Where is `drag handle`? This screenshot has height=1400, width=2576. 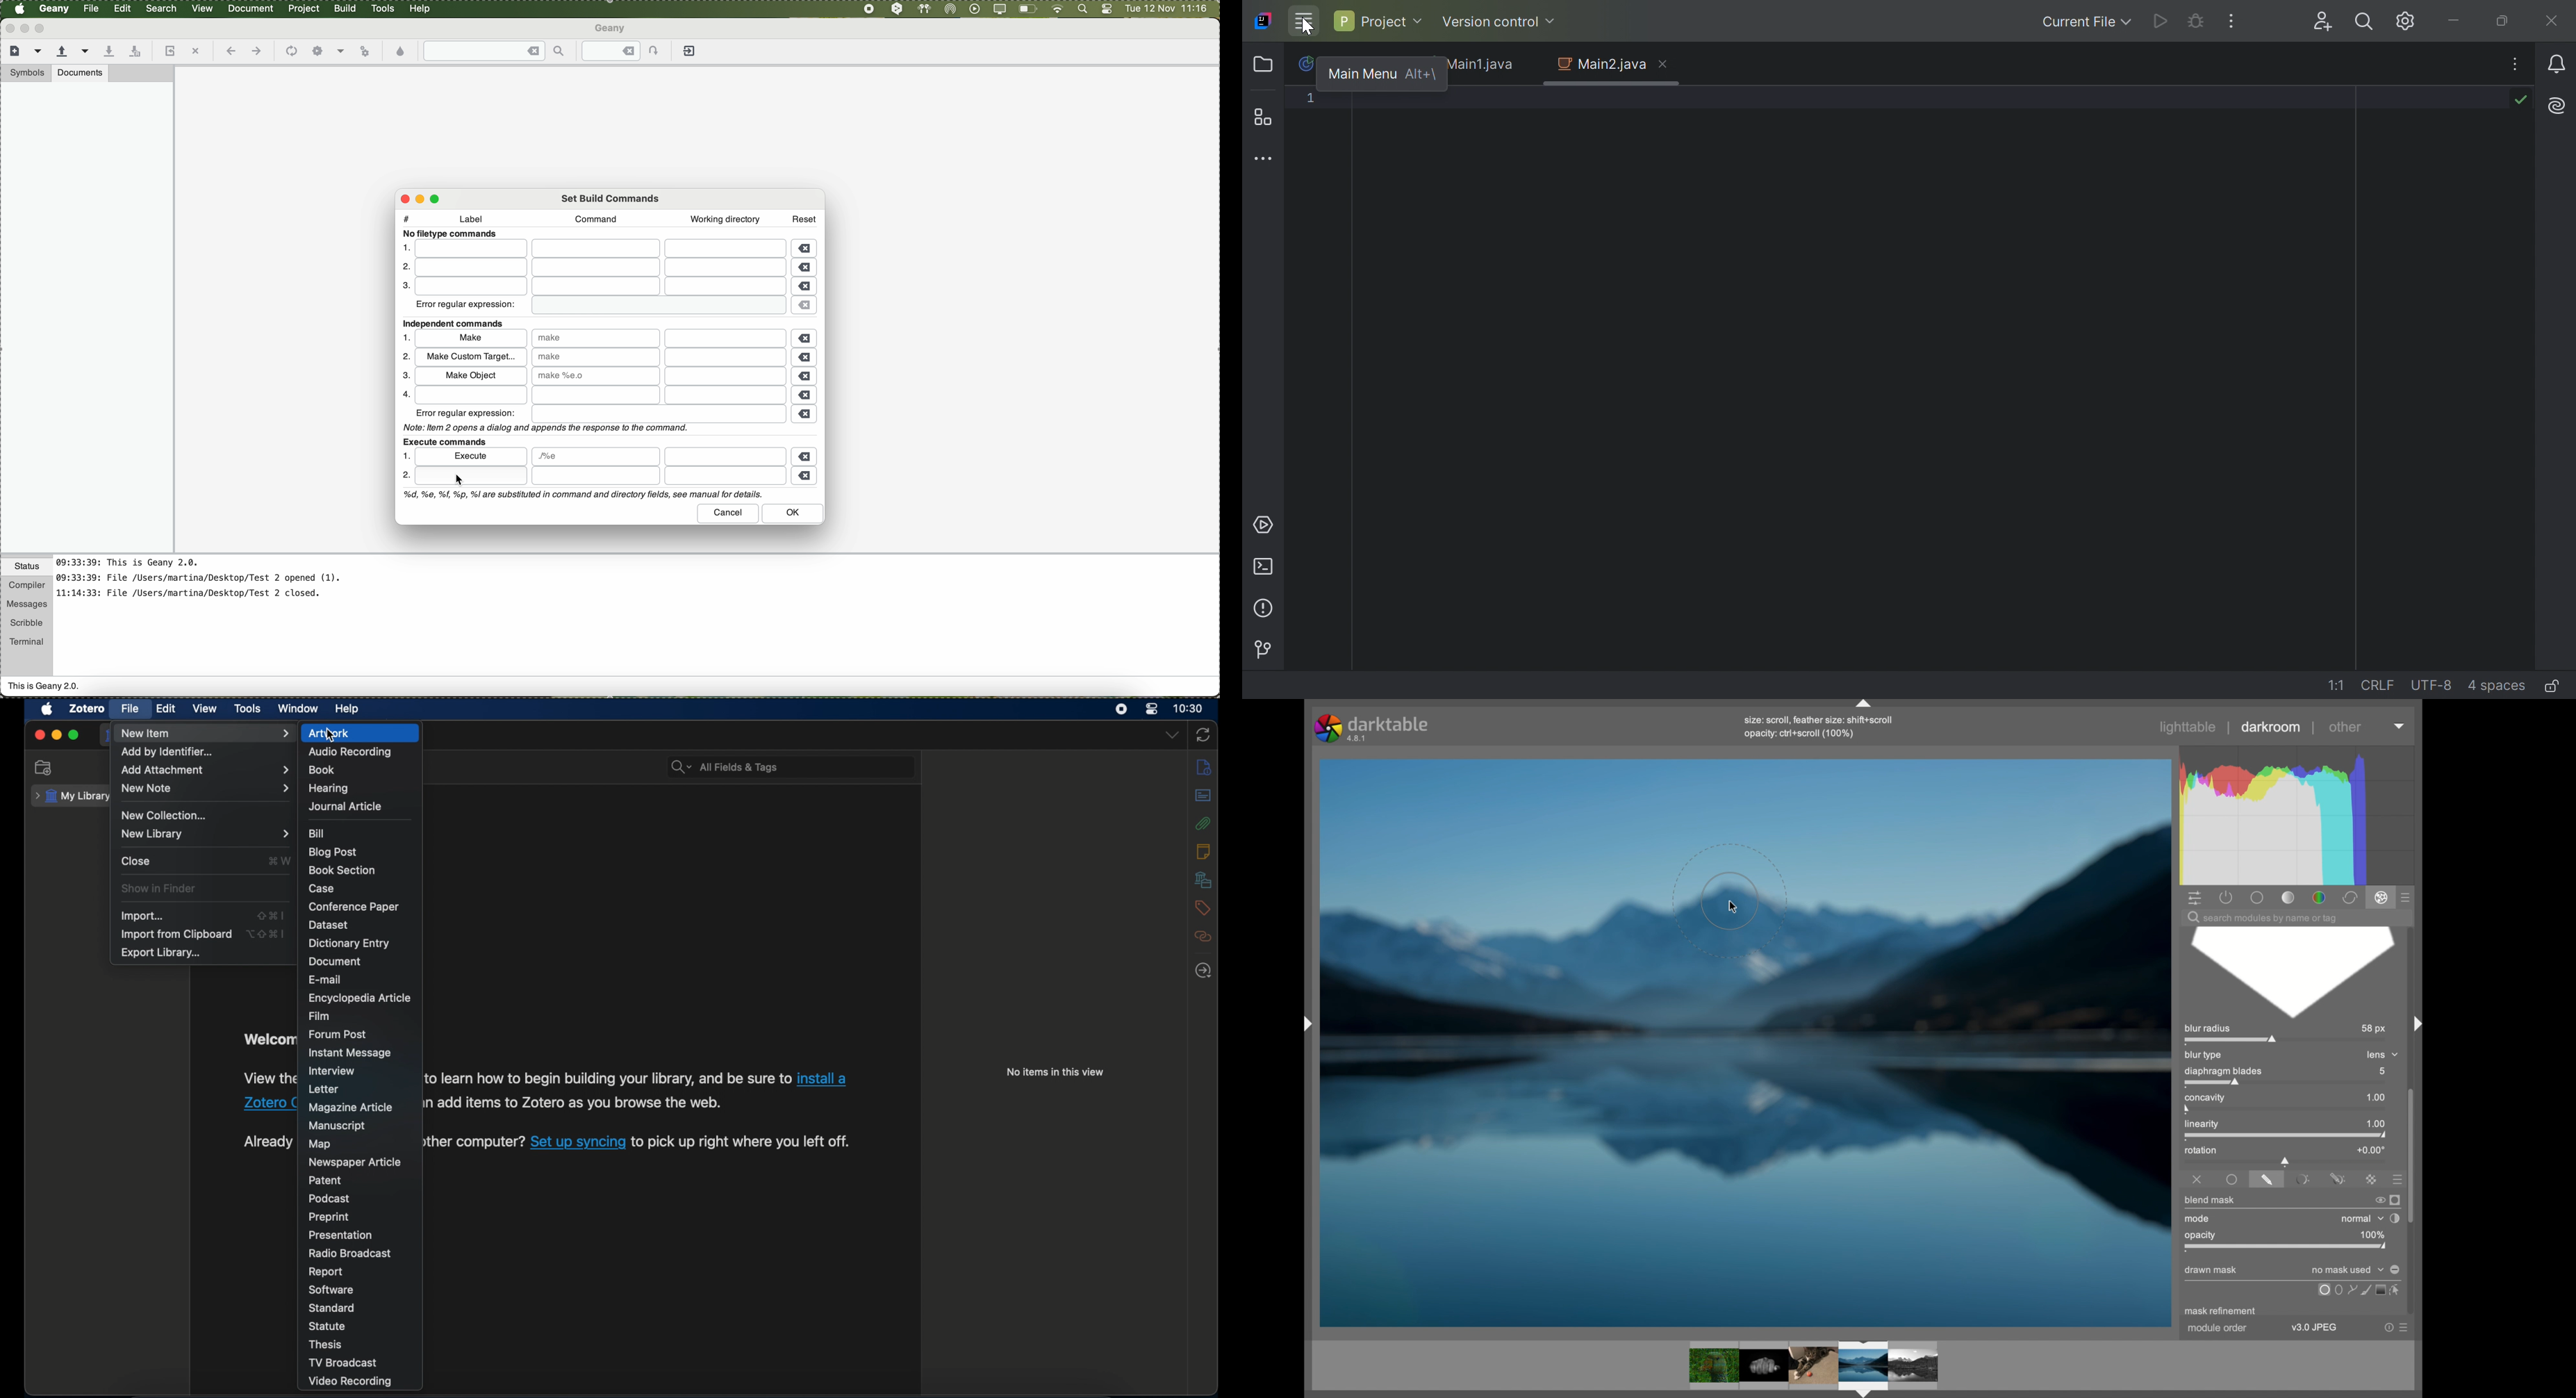
drag handle is located at coordinates (1306, 1025).